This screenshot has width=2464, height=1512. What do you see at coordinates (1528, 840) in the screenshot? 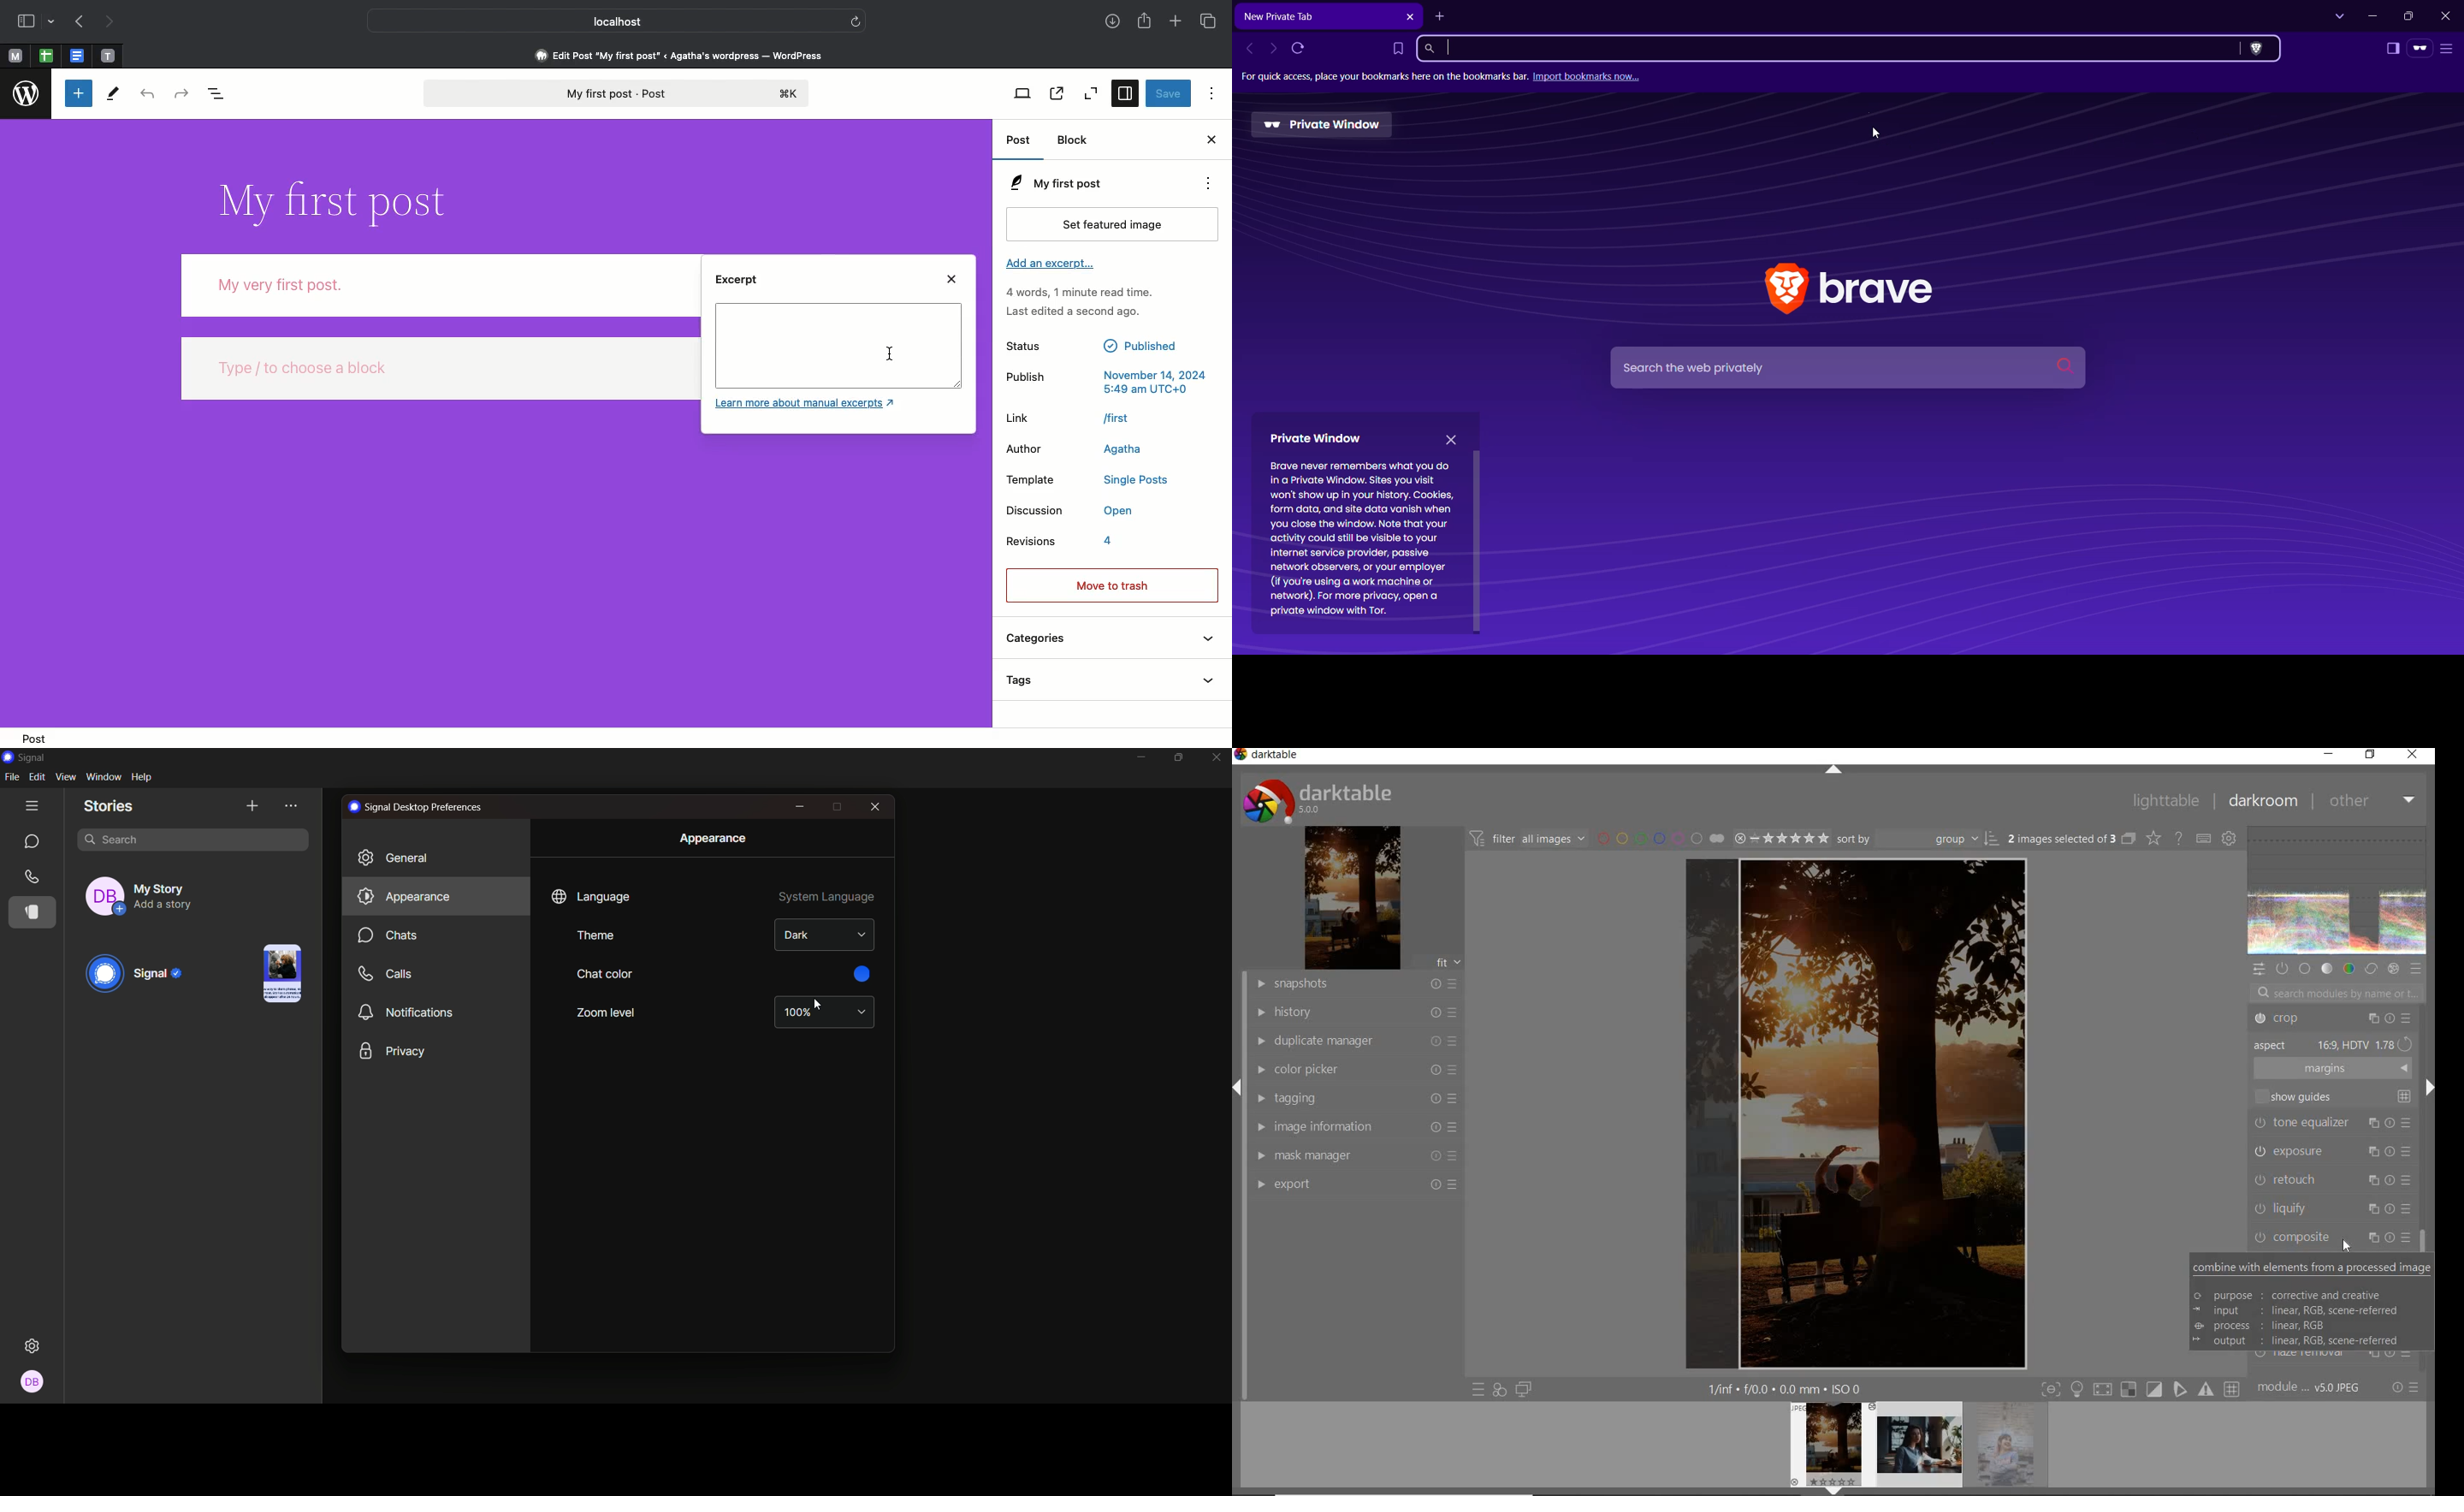
I see `filter images` at bounding box center [1528, 840].